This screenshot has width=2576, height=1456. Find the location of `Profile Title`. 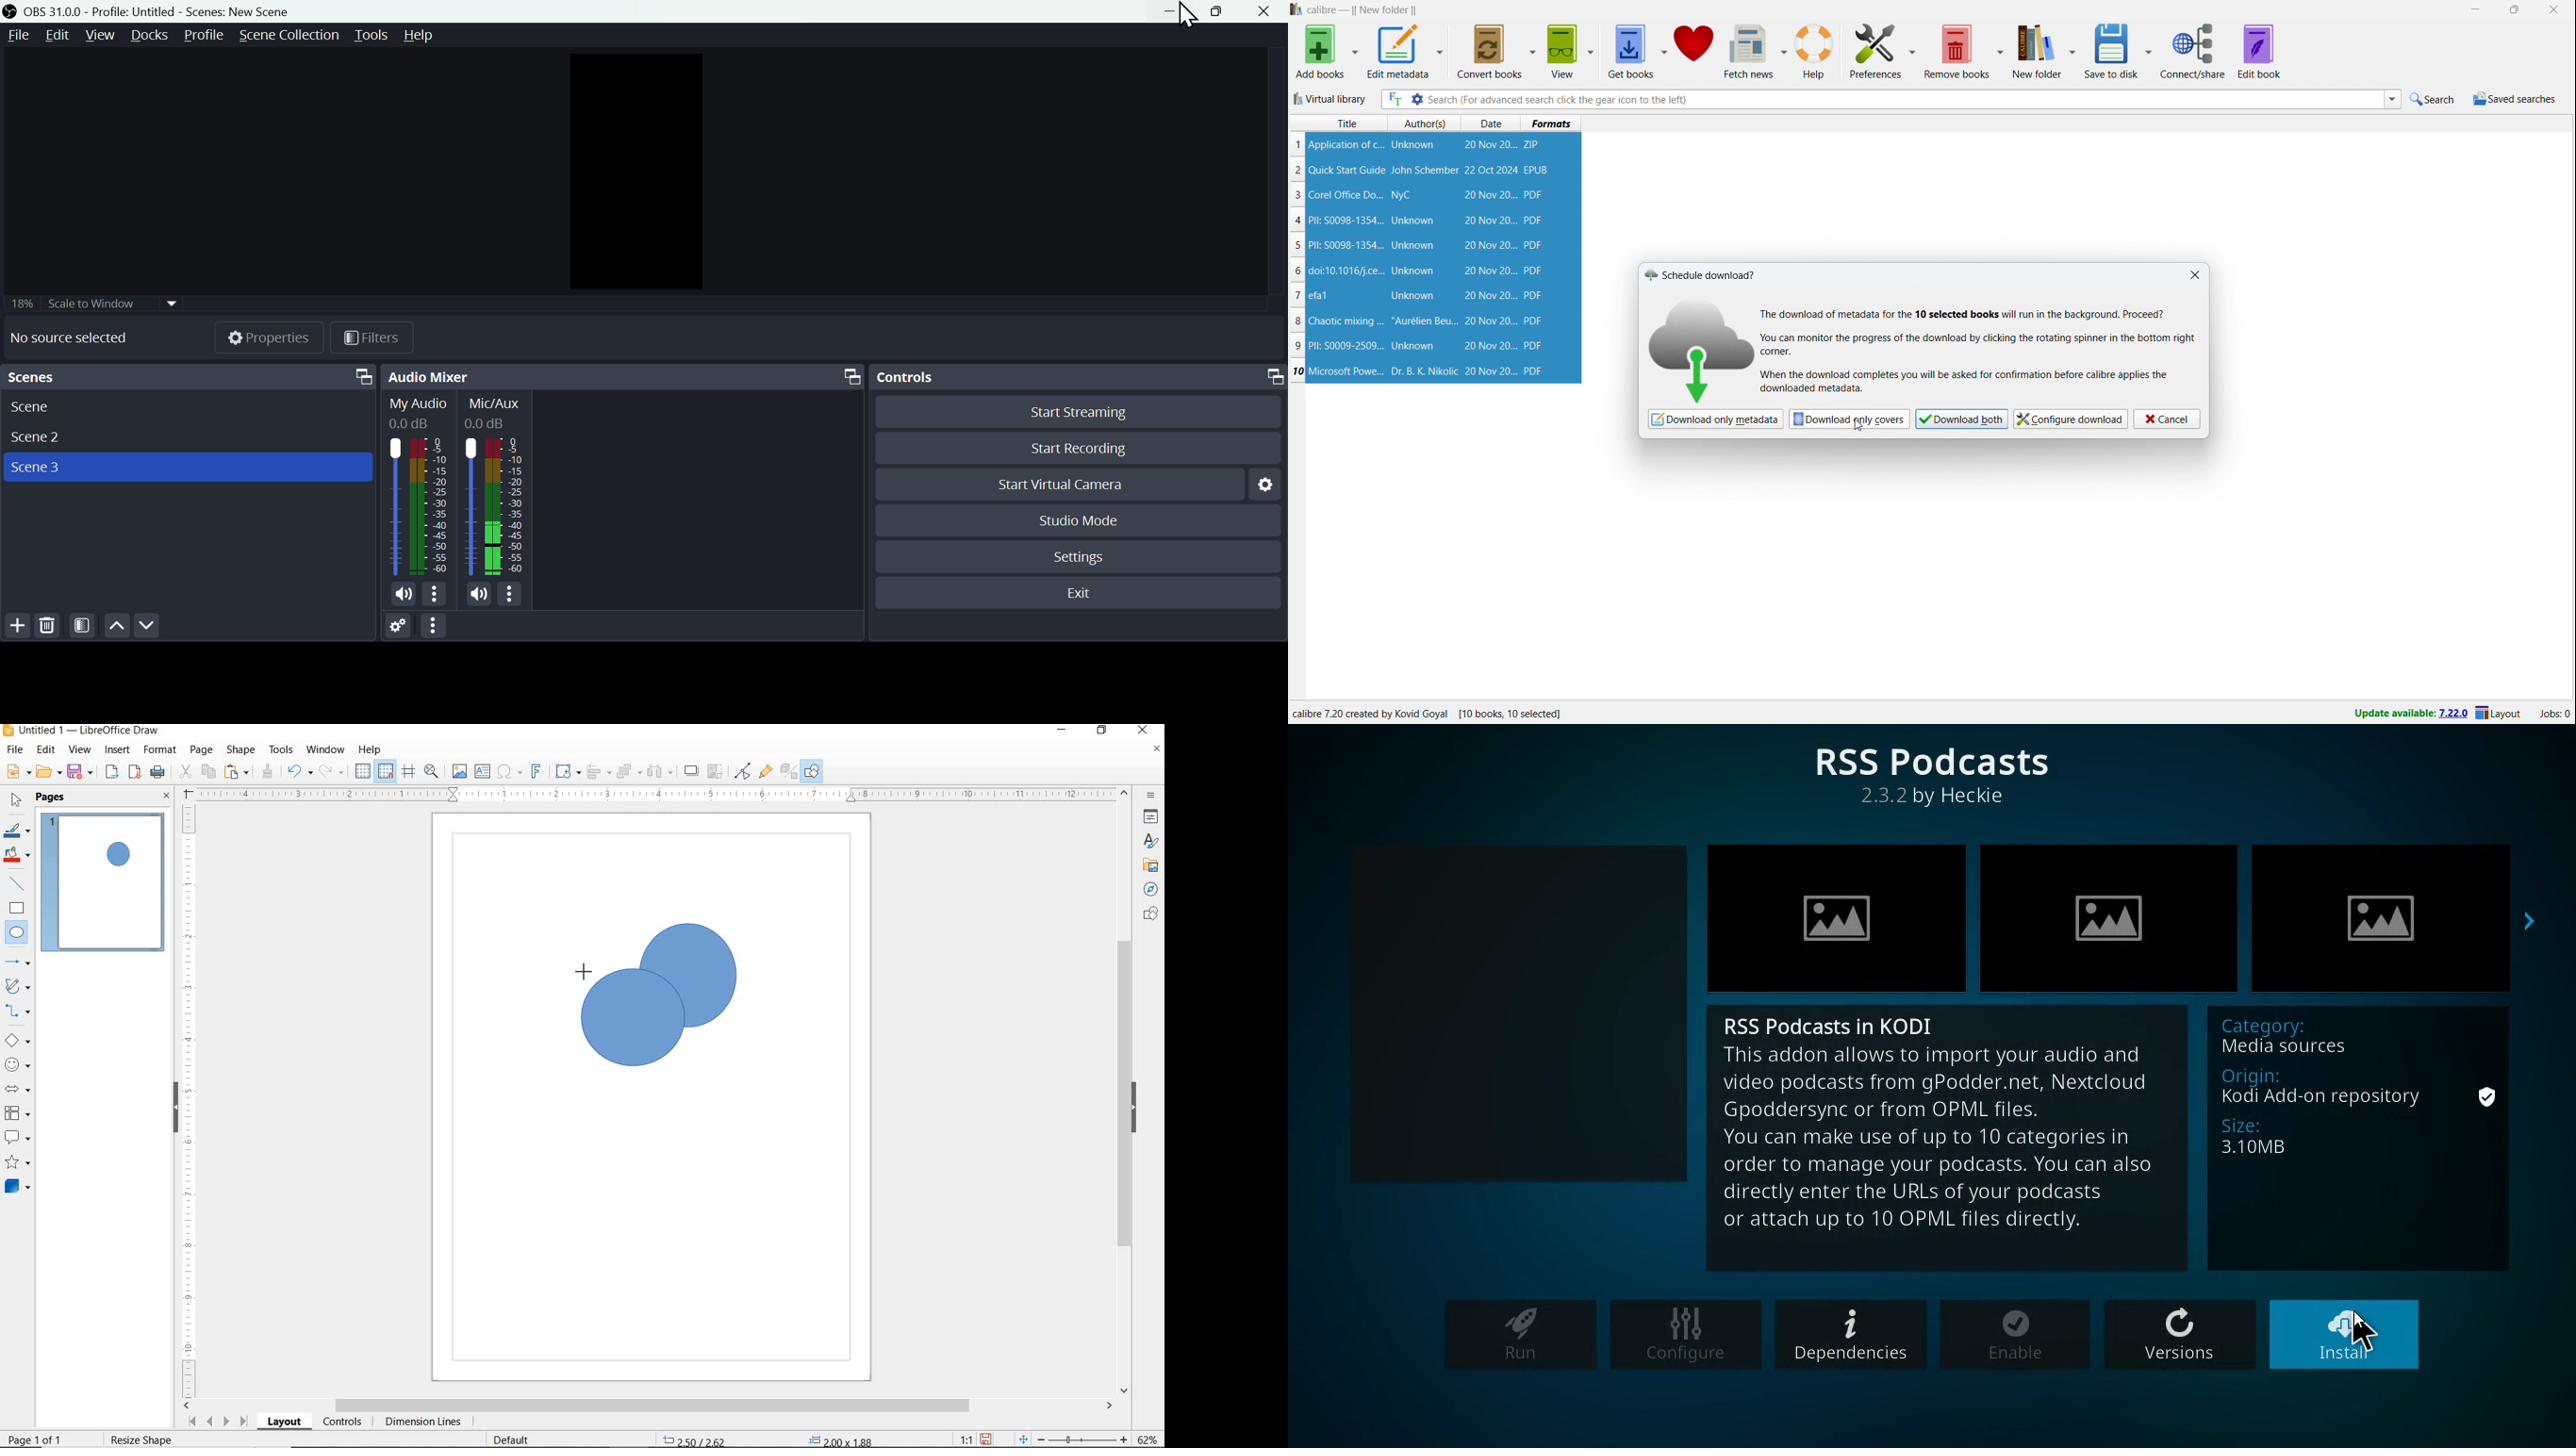

Profile Title is located at coordinates (134, 12).